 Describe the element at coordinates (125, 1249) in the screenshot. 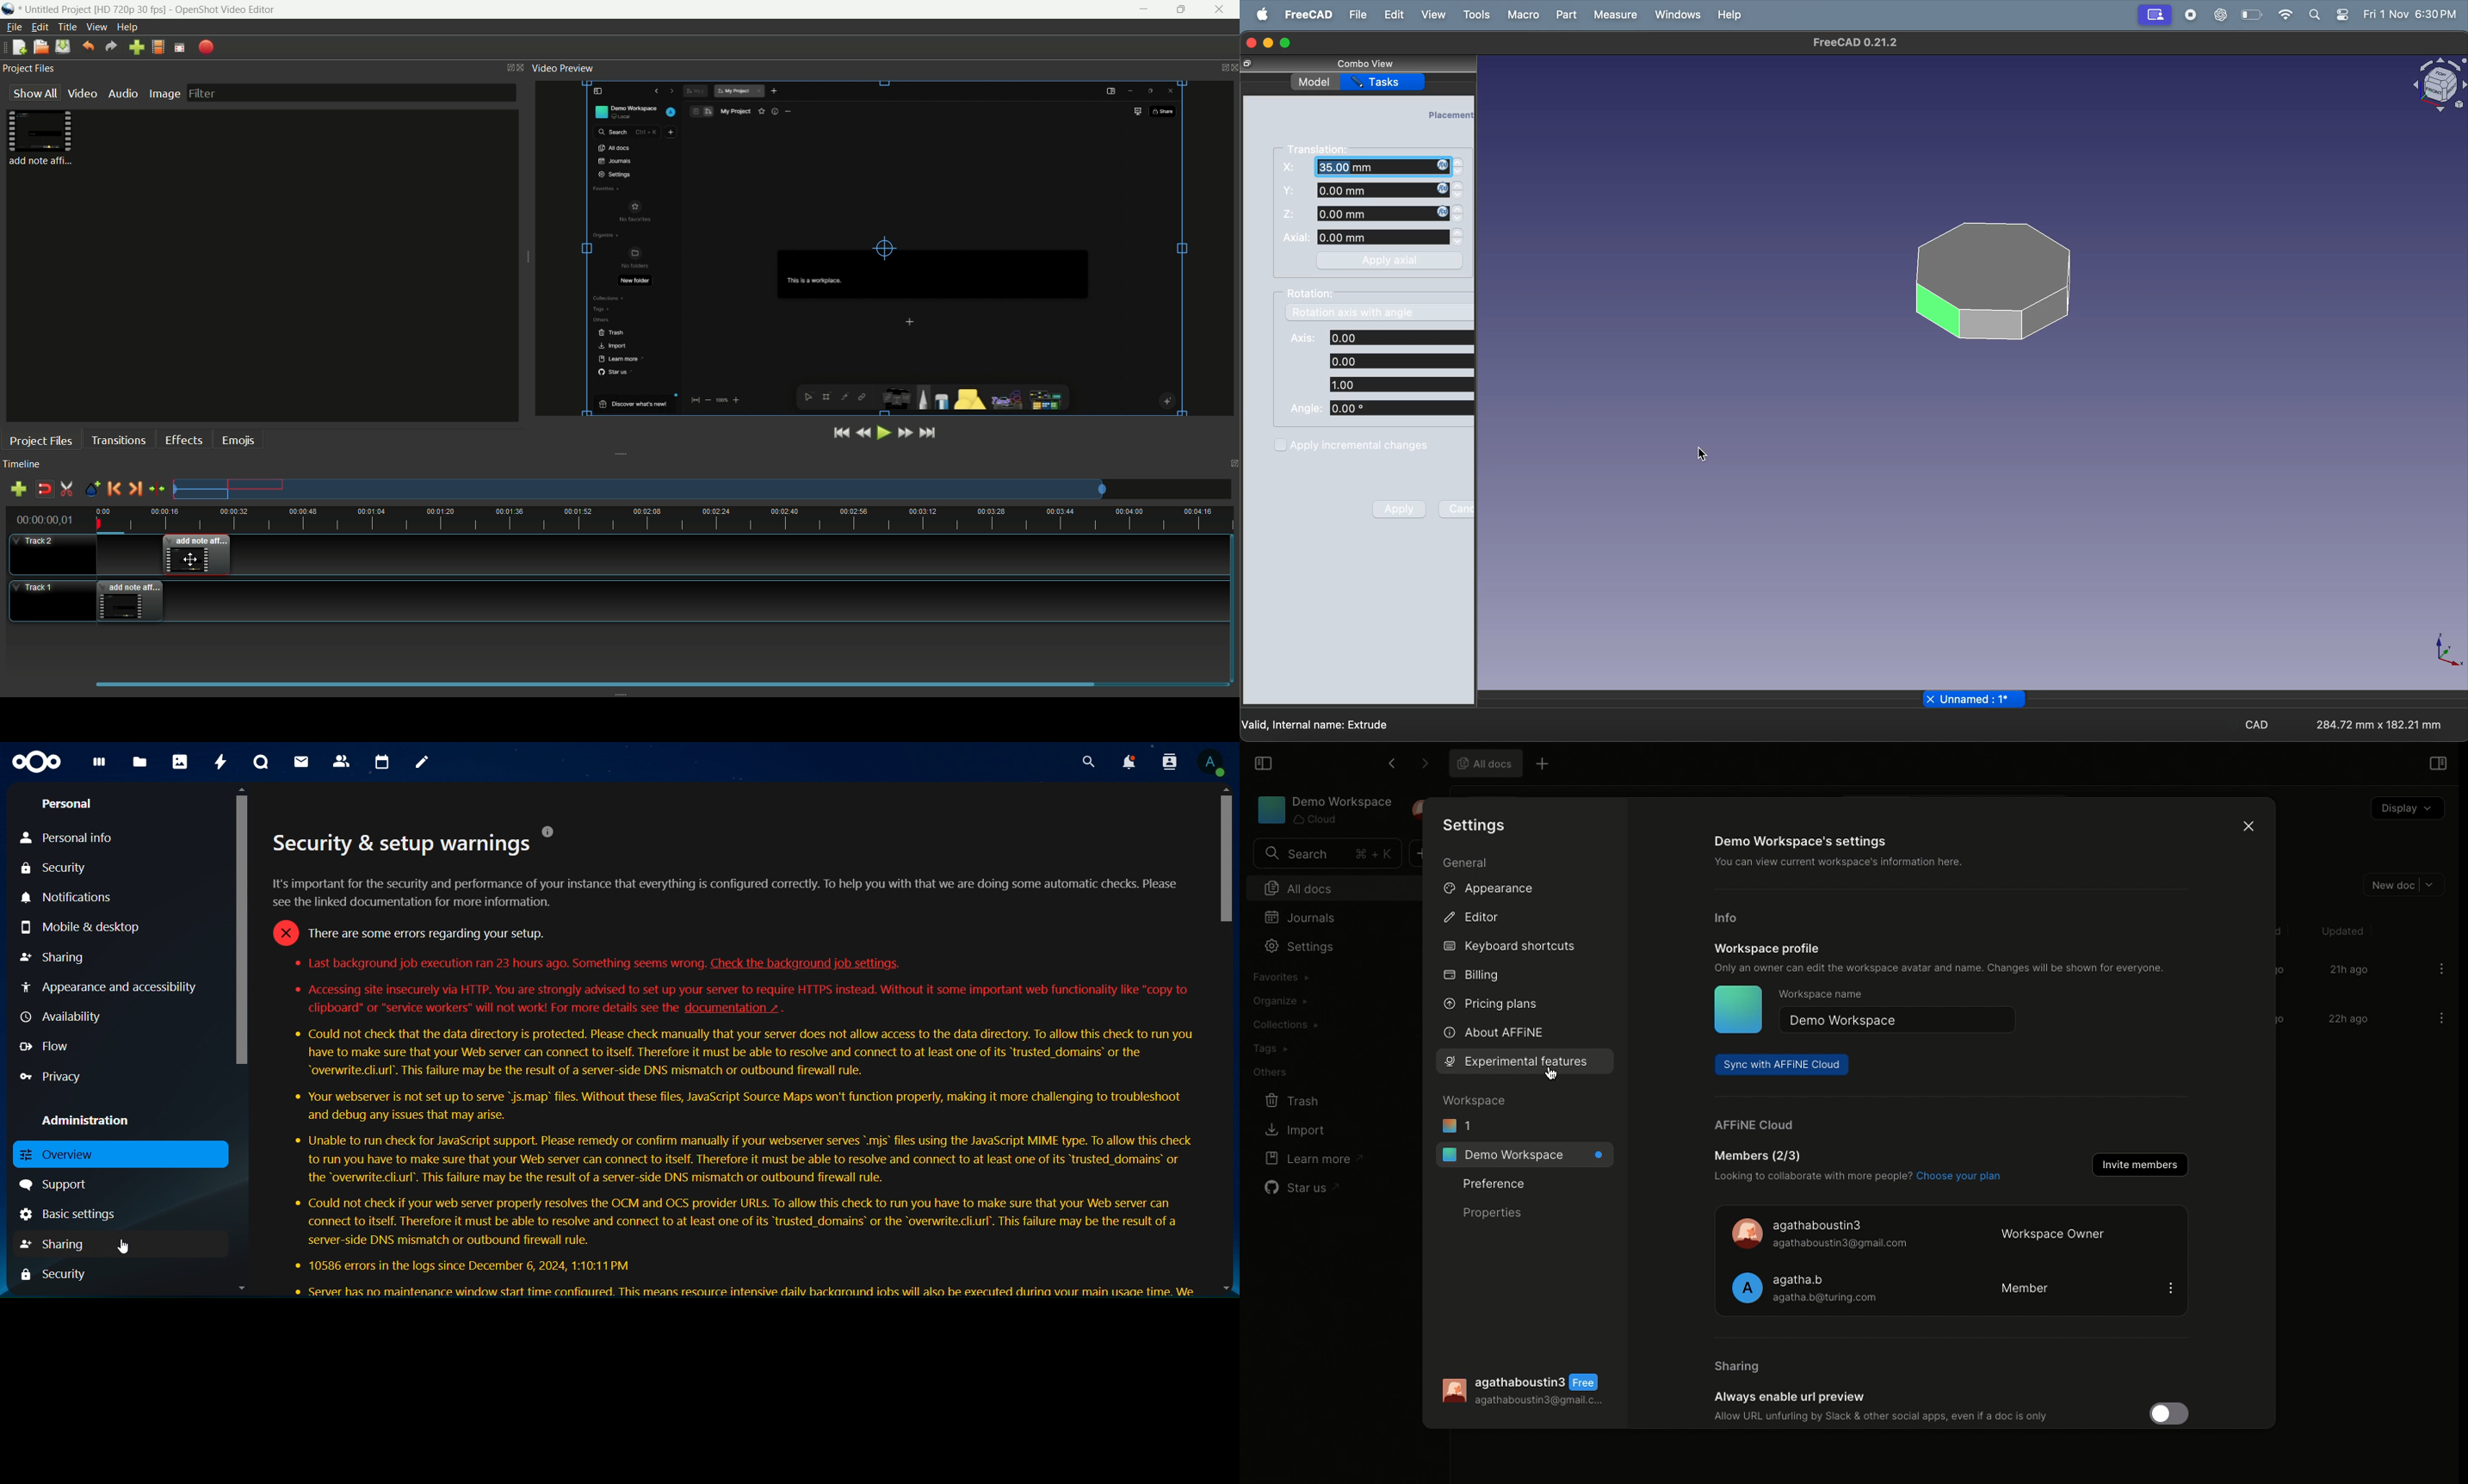

I see `Cursor` at that location.